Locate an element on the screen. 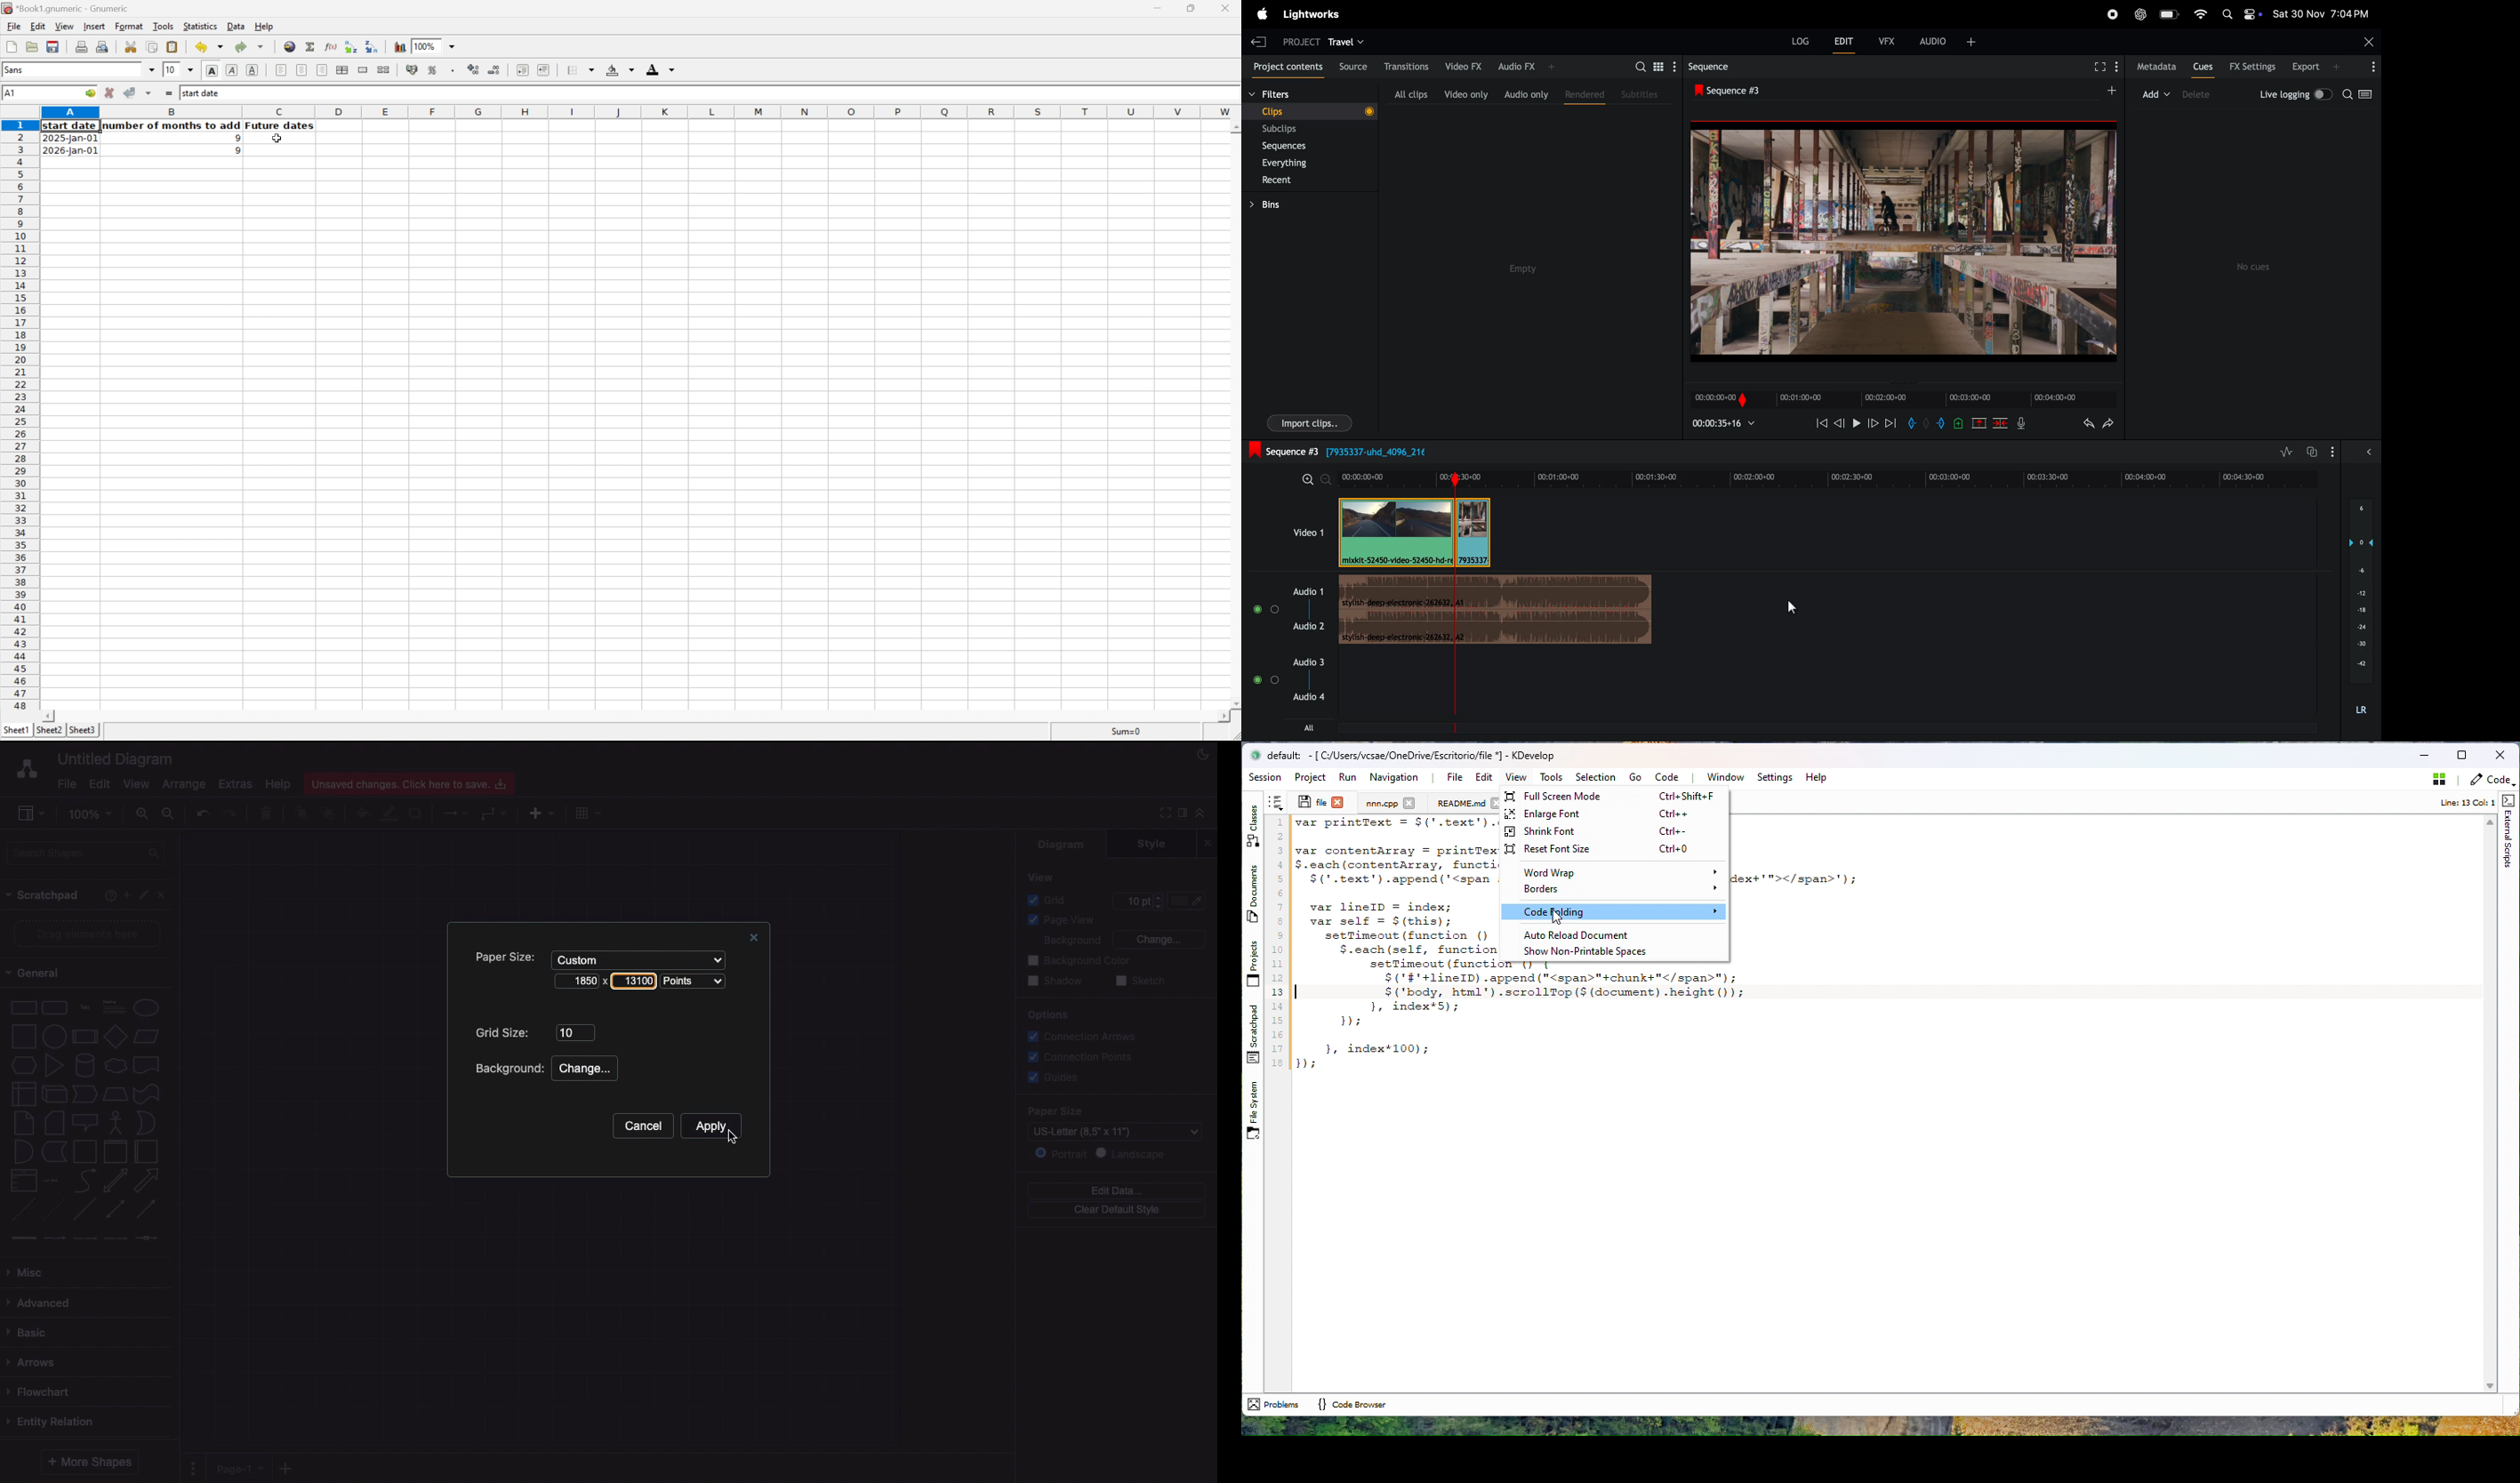 The image size is (2520, 1484). Unsaved changes is located at coordinates (411, 781).